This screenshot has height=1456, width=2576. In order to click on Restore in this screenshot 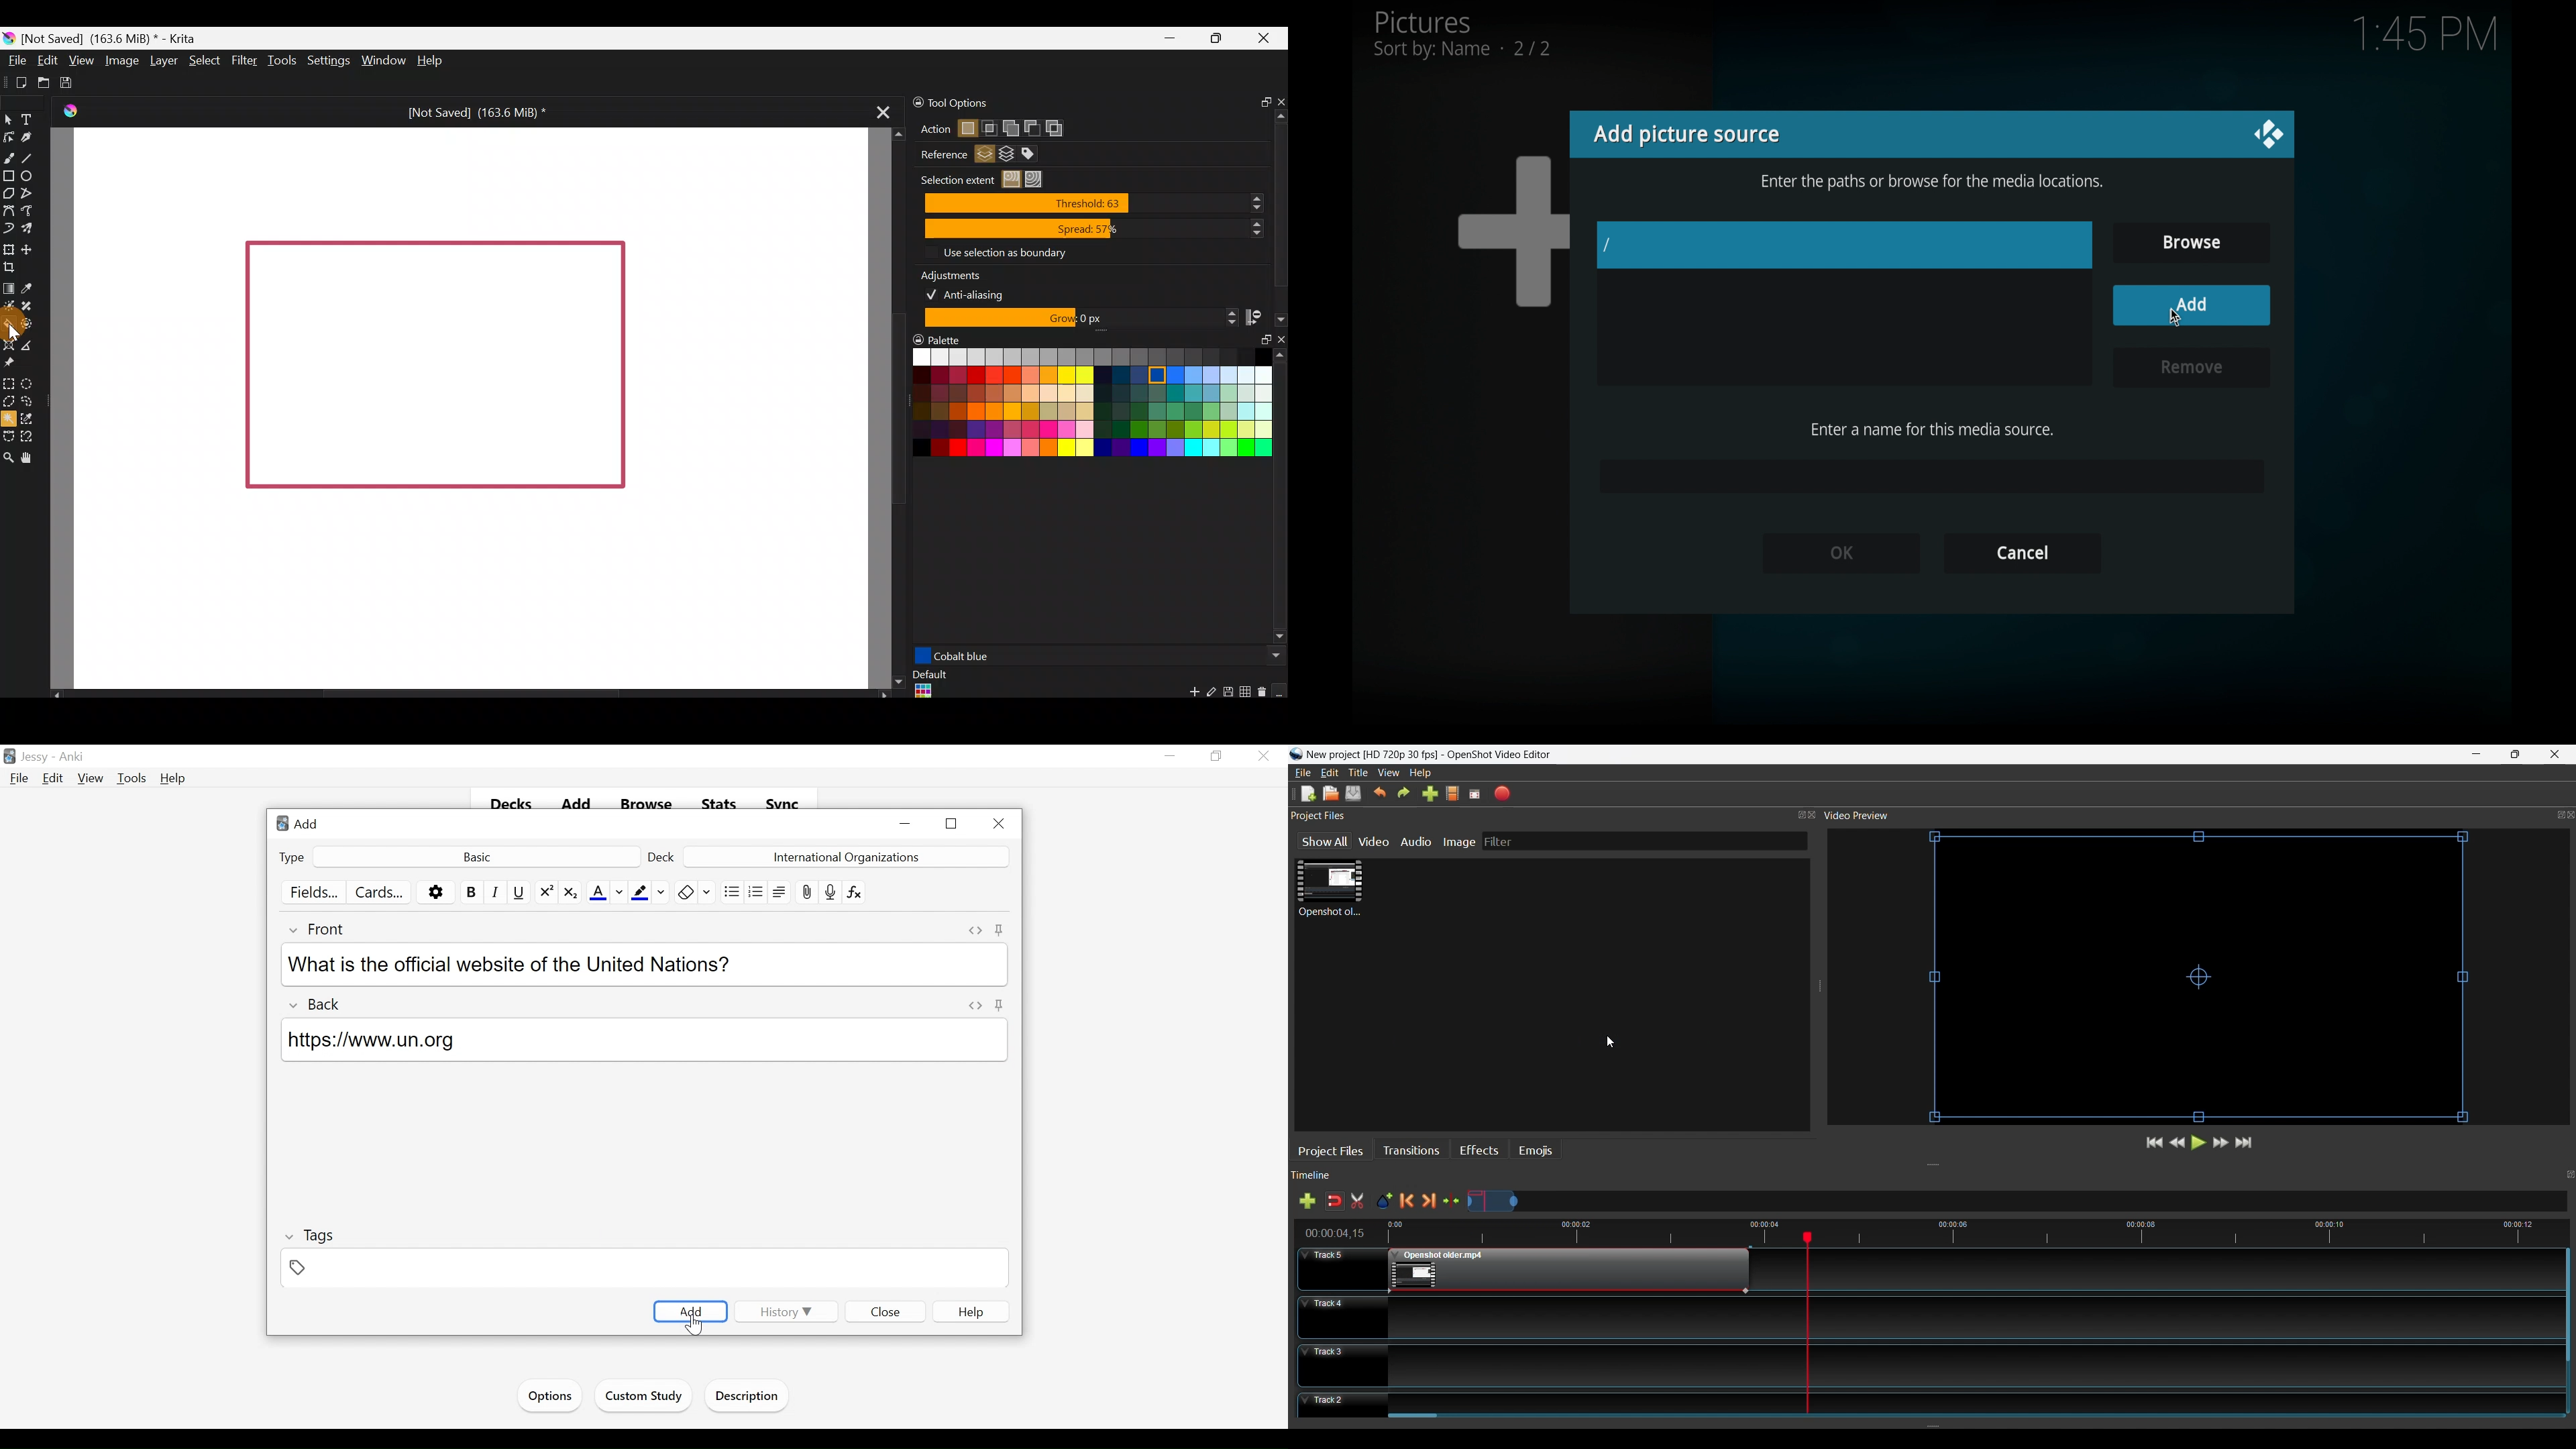, I will do `click(1218, 755)`.